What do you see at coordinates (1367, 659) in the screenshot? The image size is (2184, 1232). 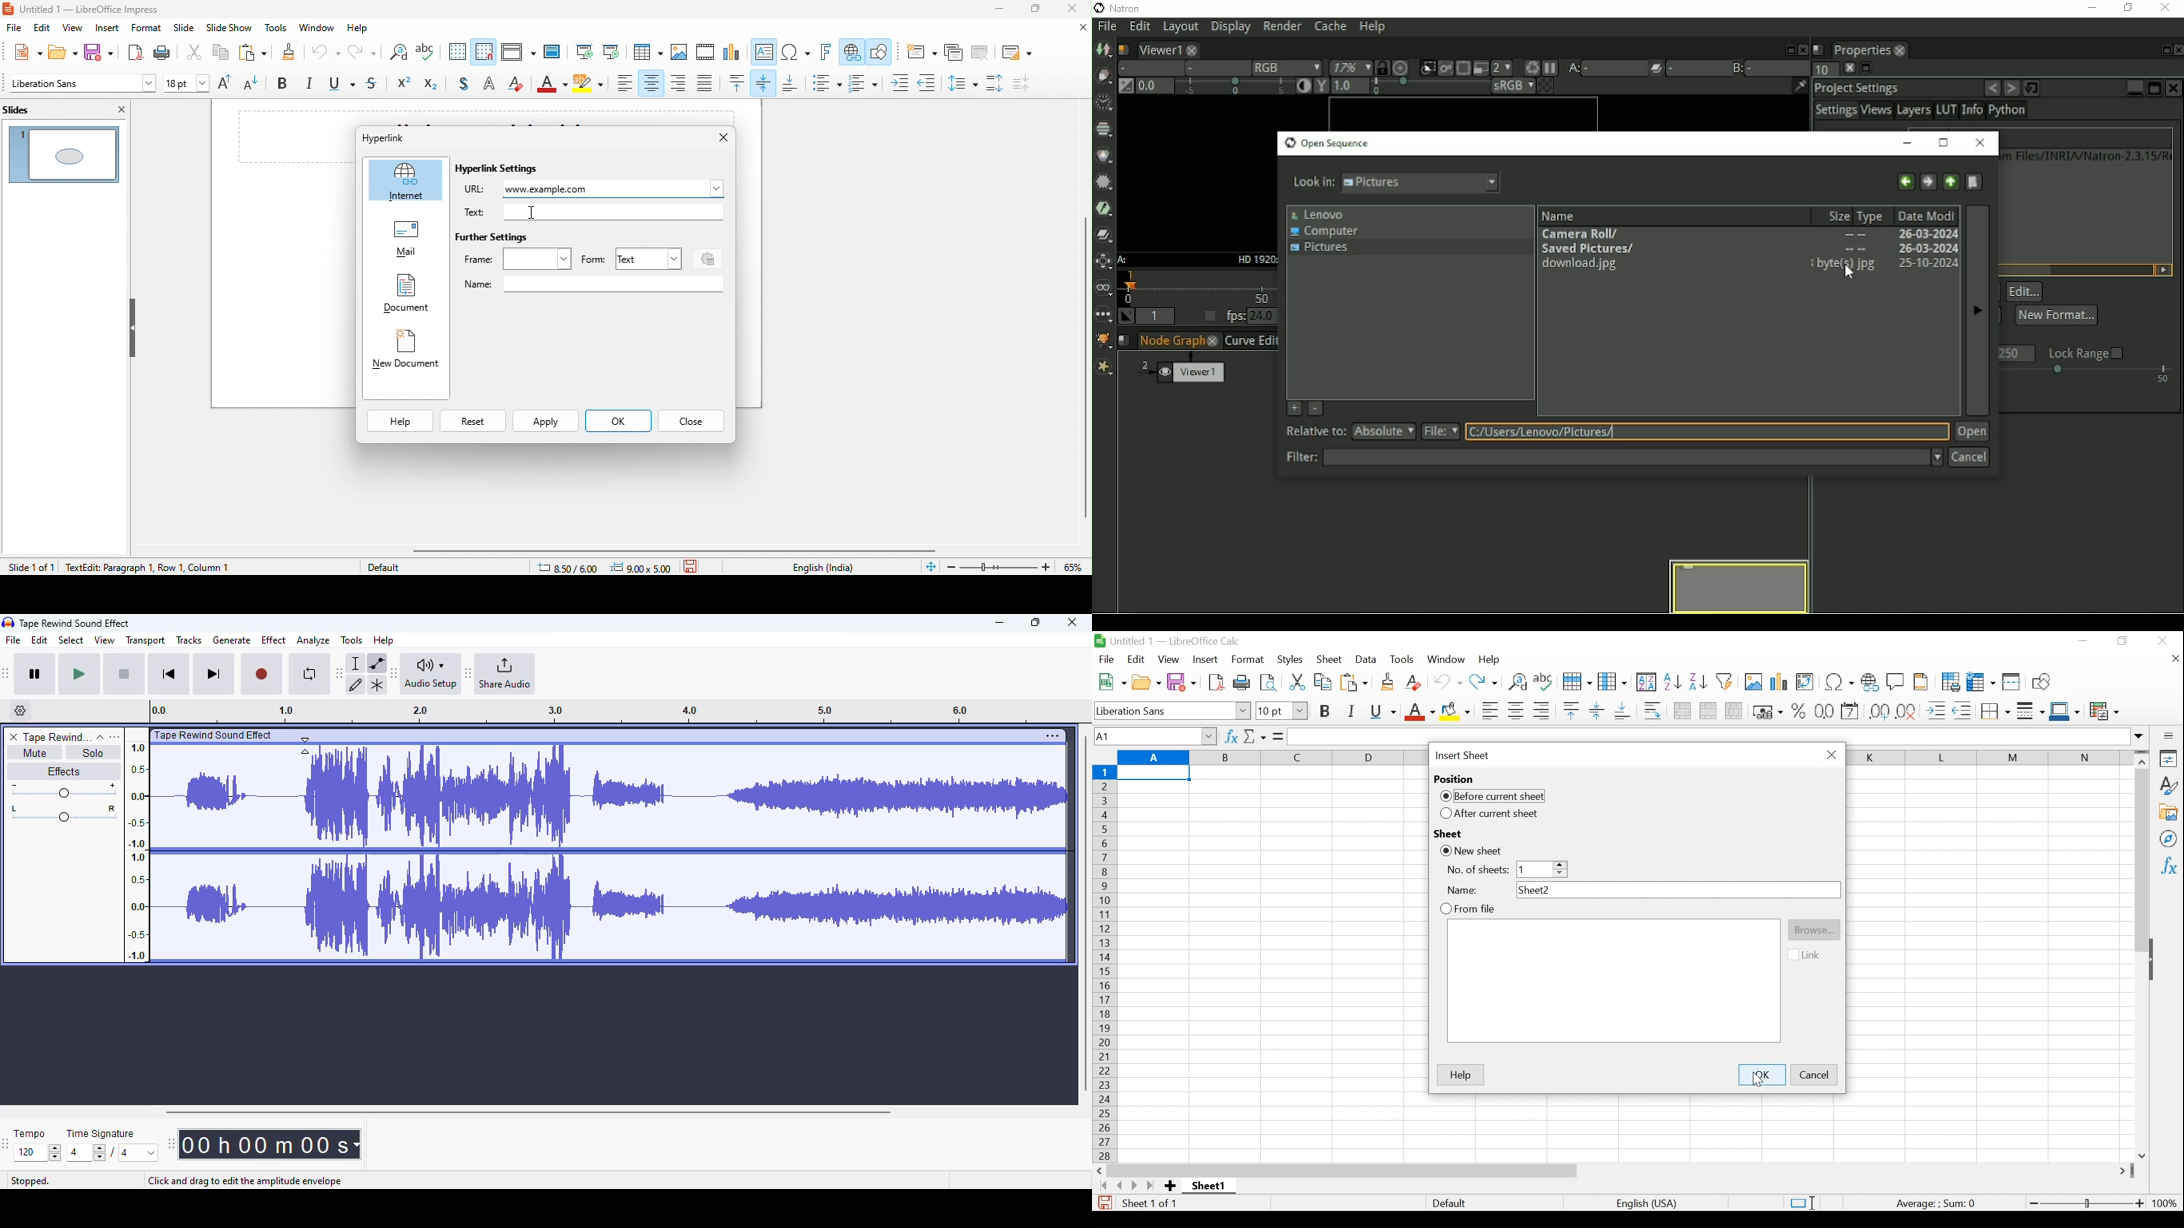 I see `Data` at bounding box center [1367, 659].